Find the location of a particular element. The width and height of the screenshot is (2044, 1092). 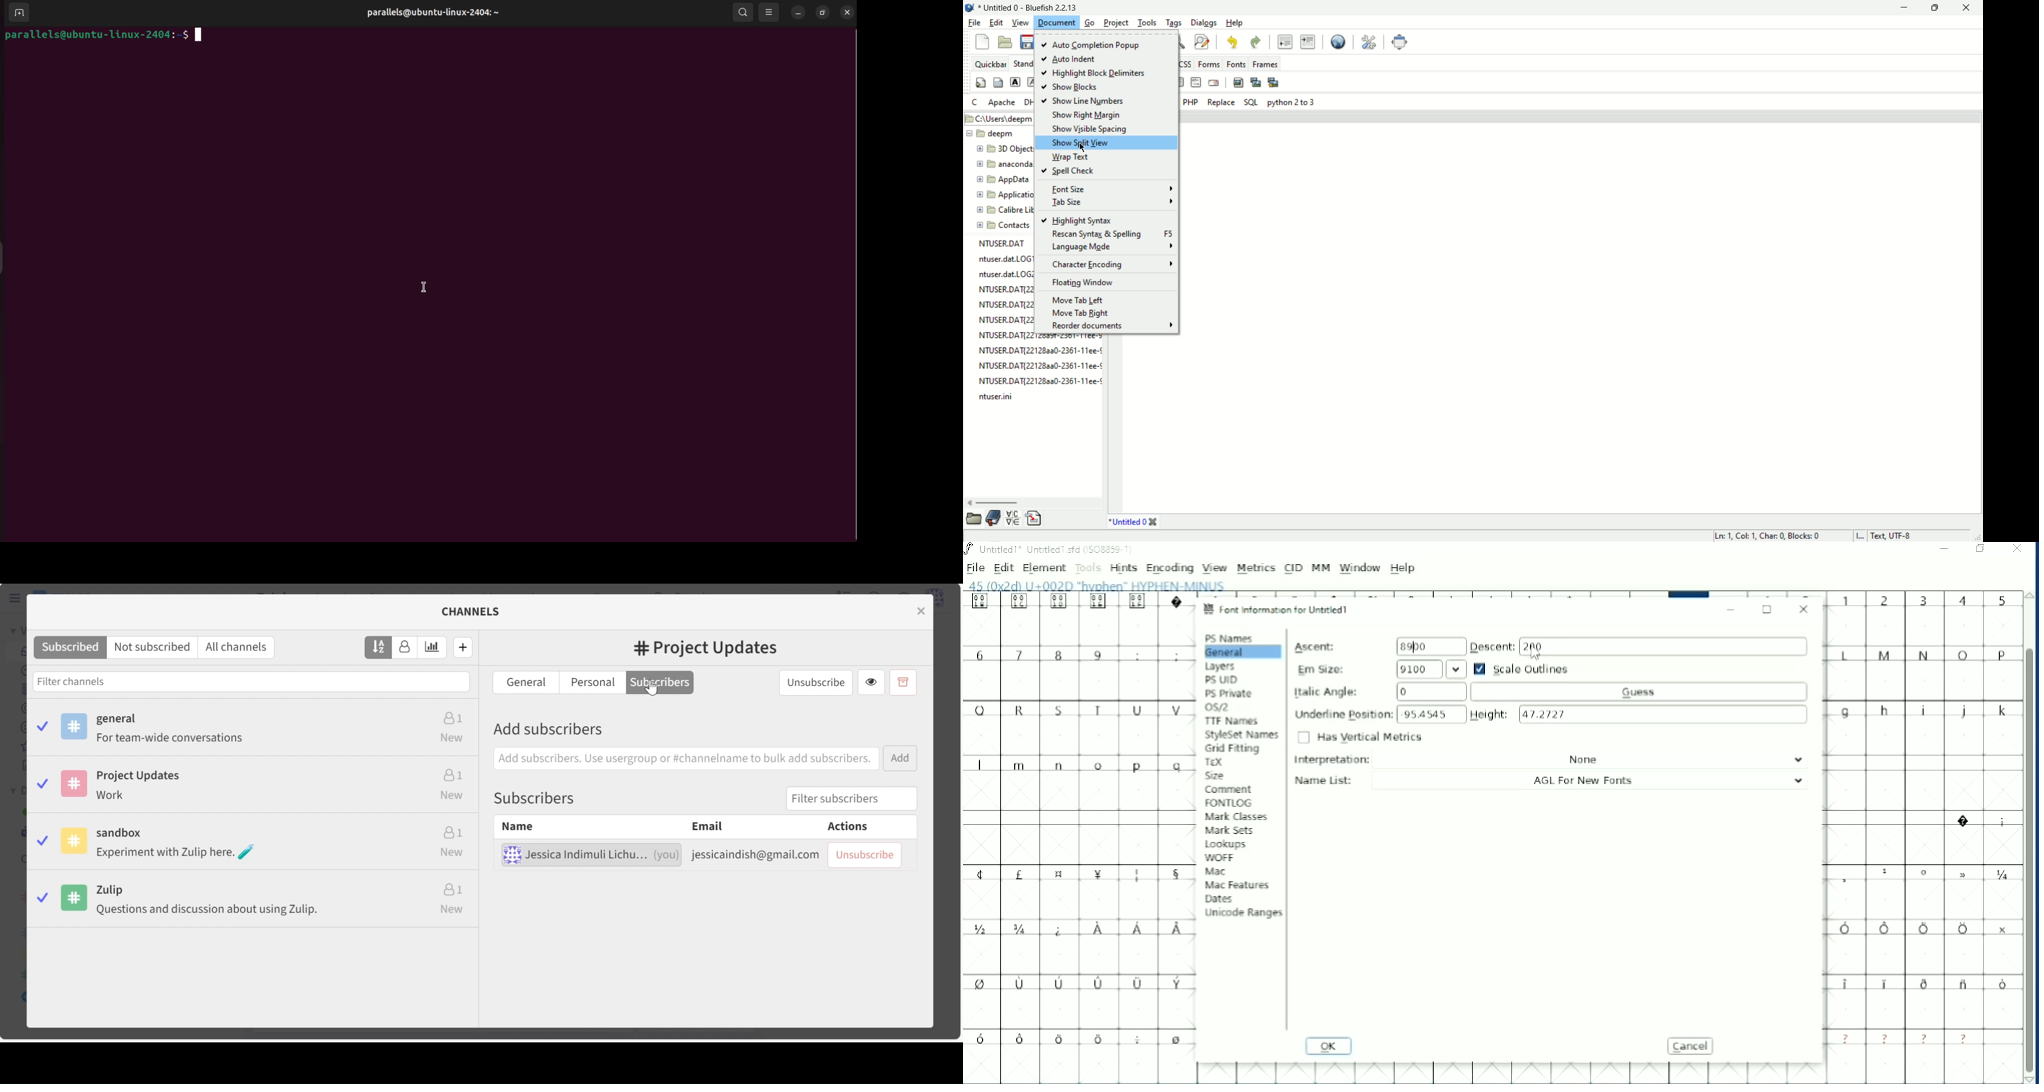

body is located at coordinates (999, 82).